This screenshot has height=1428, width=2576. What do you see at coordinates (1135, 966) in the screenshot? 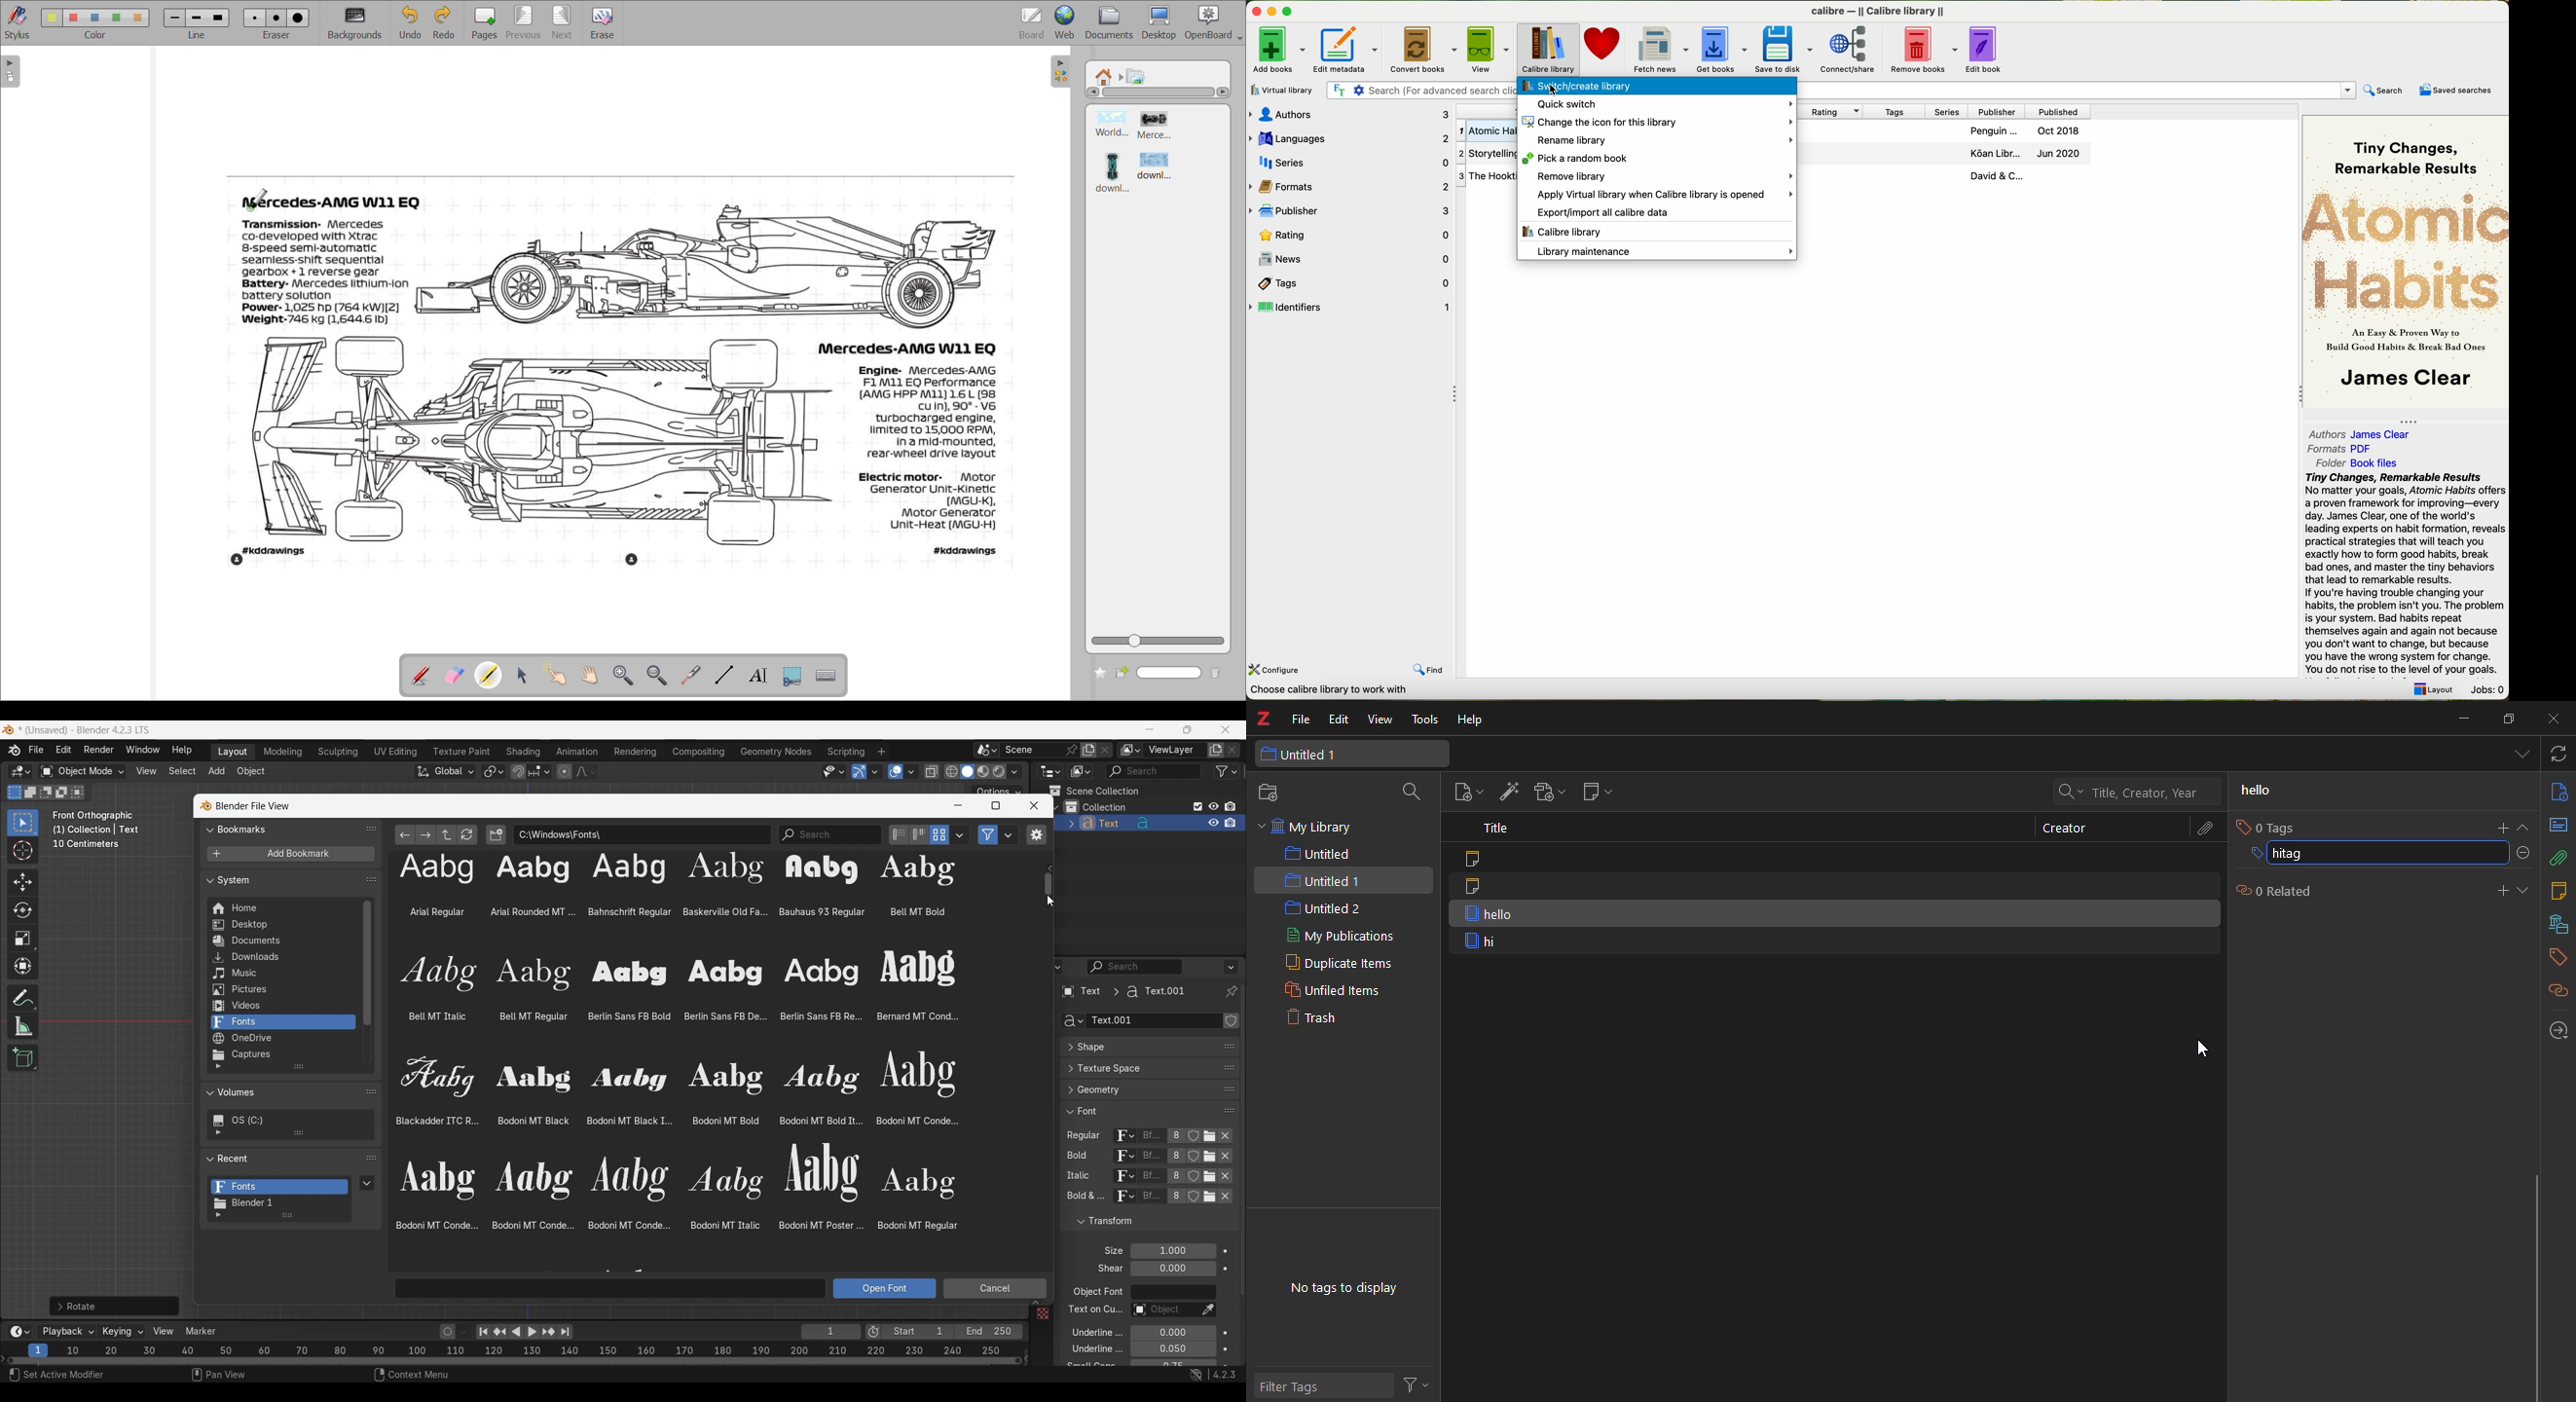
I see `Display filter` at bounding box center [1135, 966].